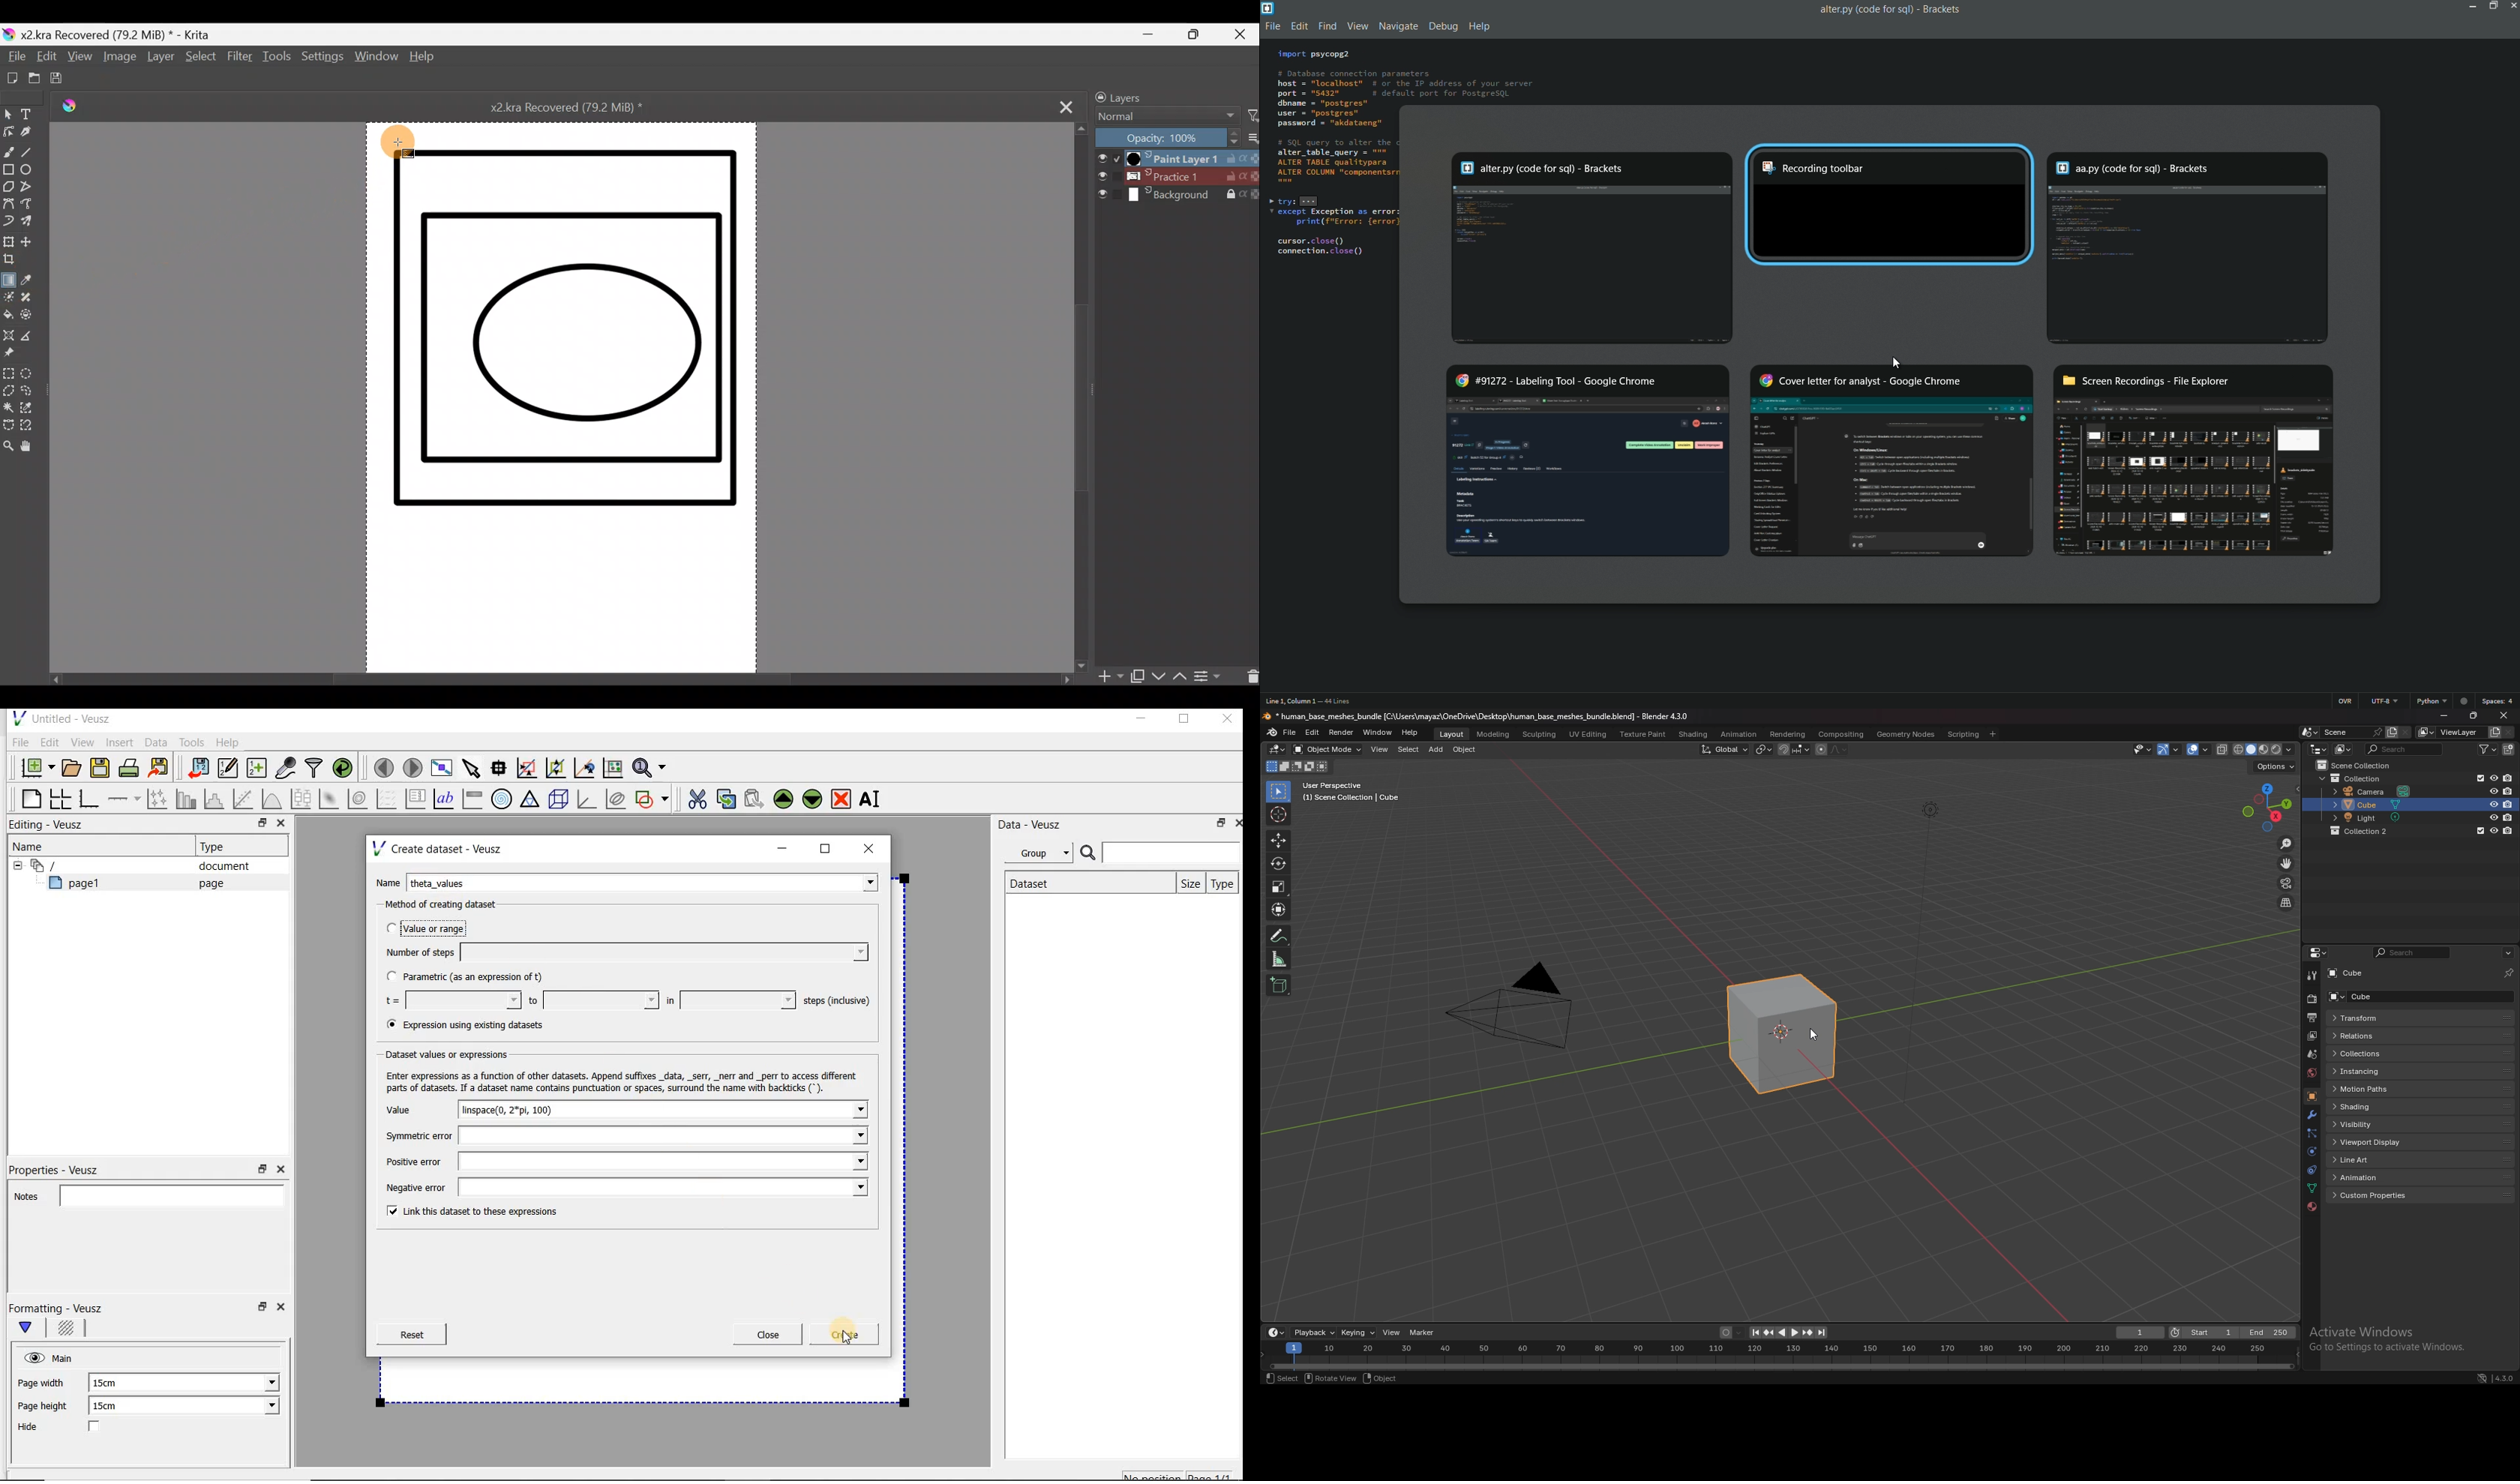  What do you see at coordinates (31, 207) in the screenshot?
I see `Freehand path tool` at bounding box center [31, 207].